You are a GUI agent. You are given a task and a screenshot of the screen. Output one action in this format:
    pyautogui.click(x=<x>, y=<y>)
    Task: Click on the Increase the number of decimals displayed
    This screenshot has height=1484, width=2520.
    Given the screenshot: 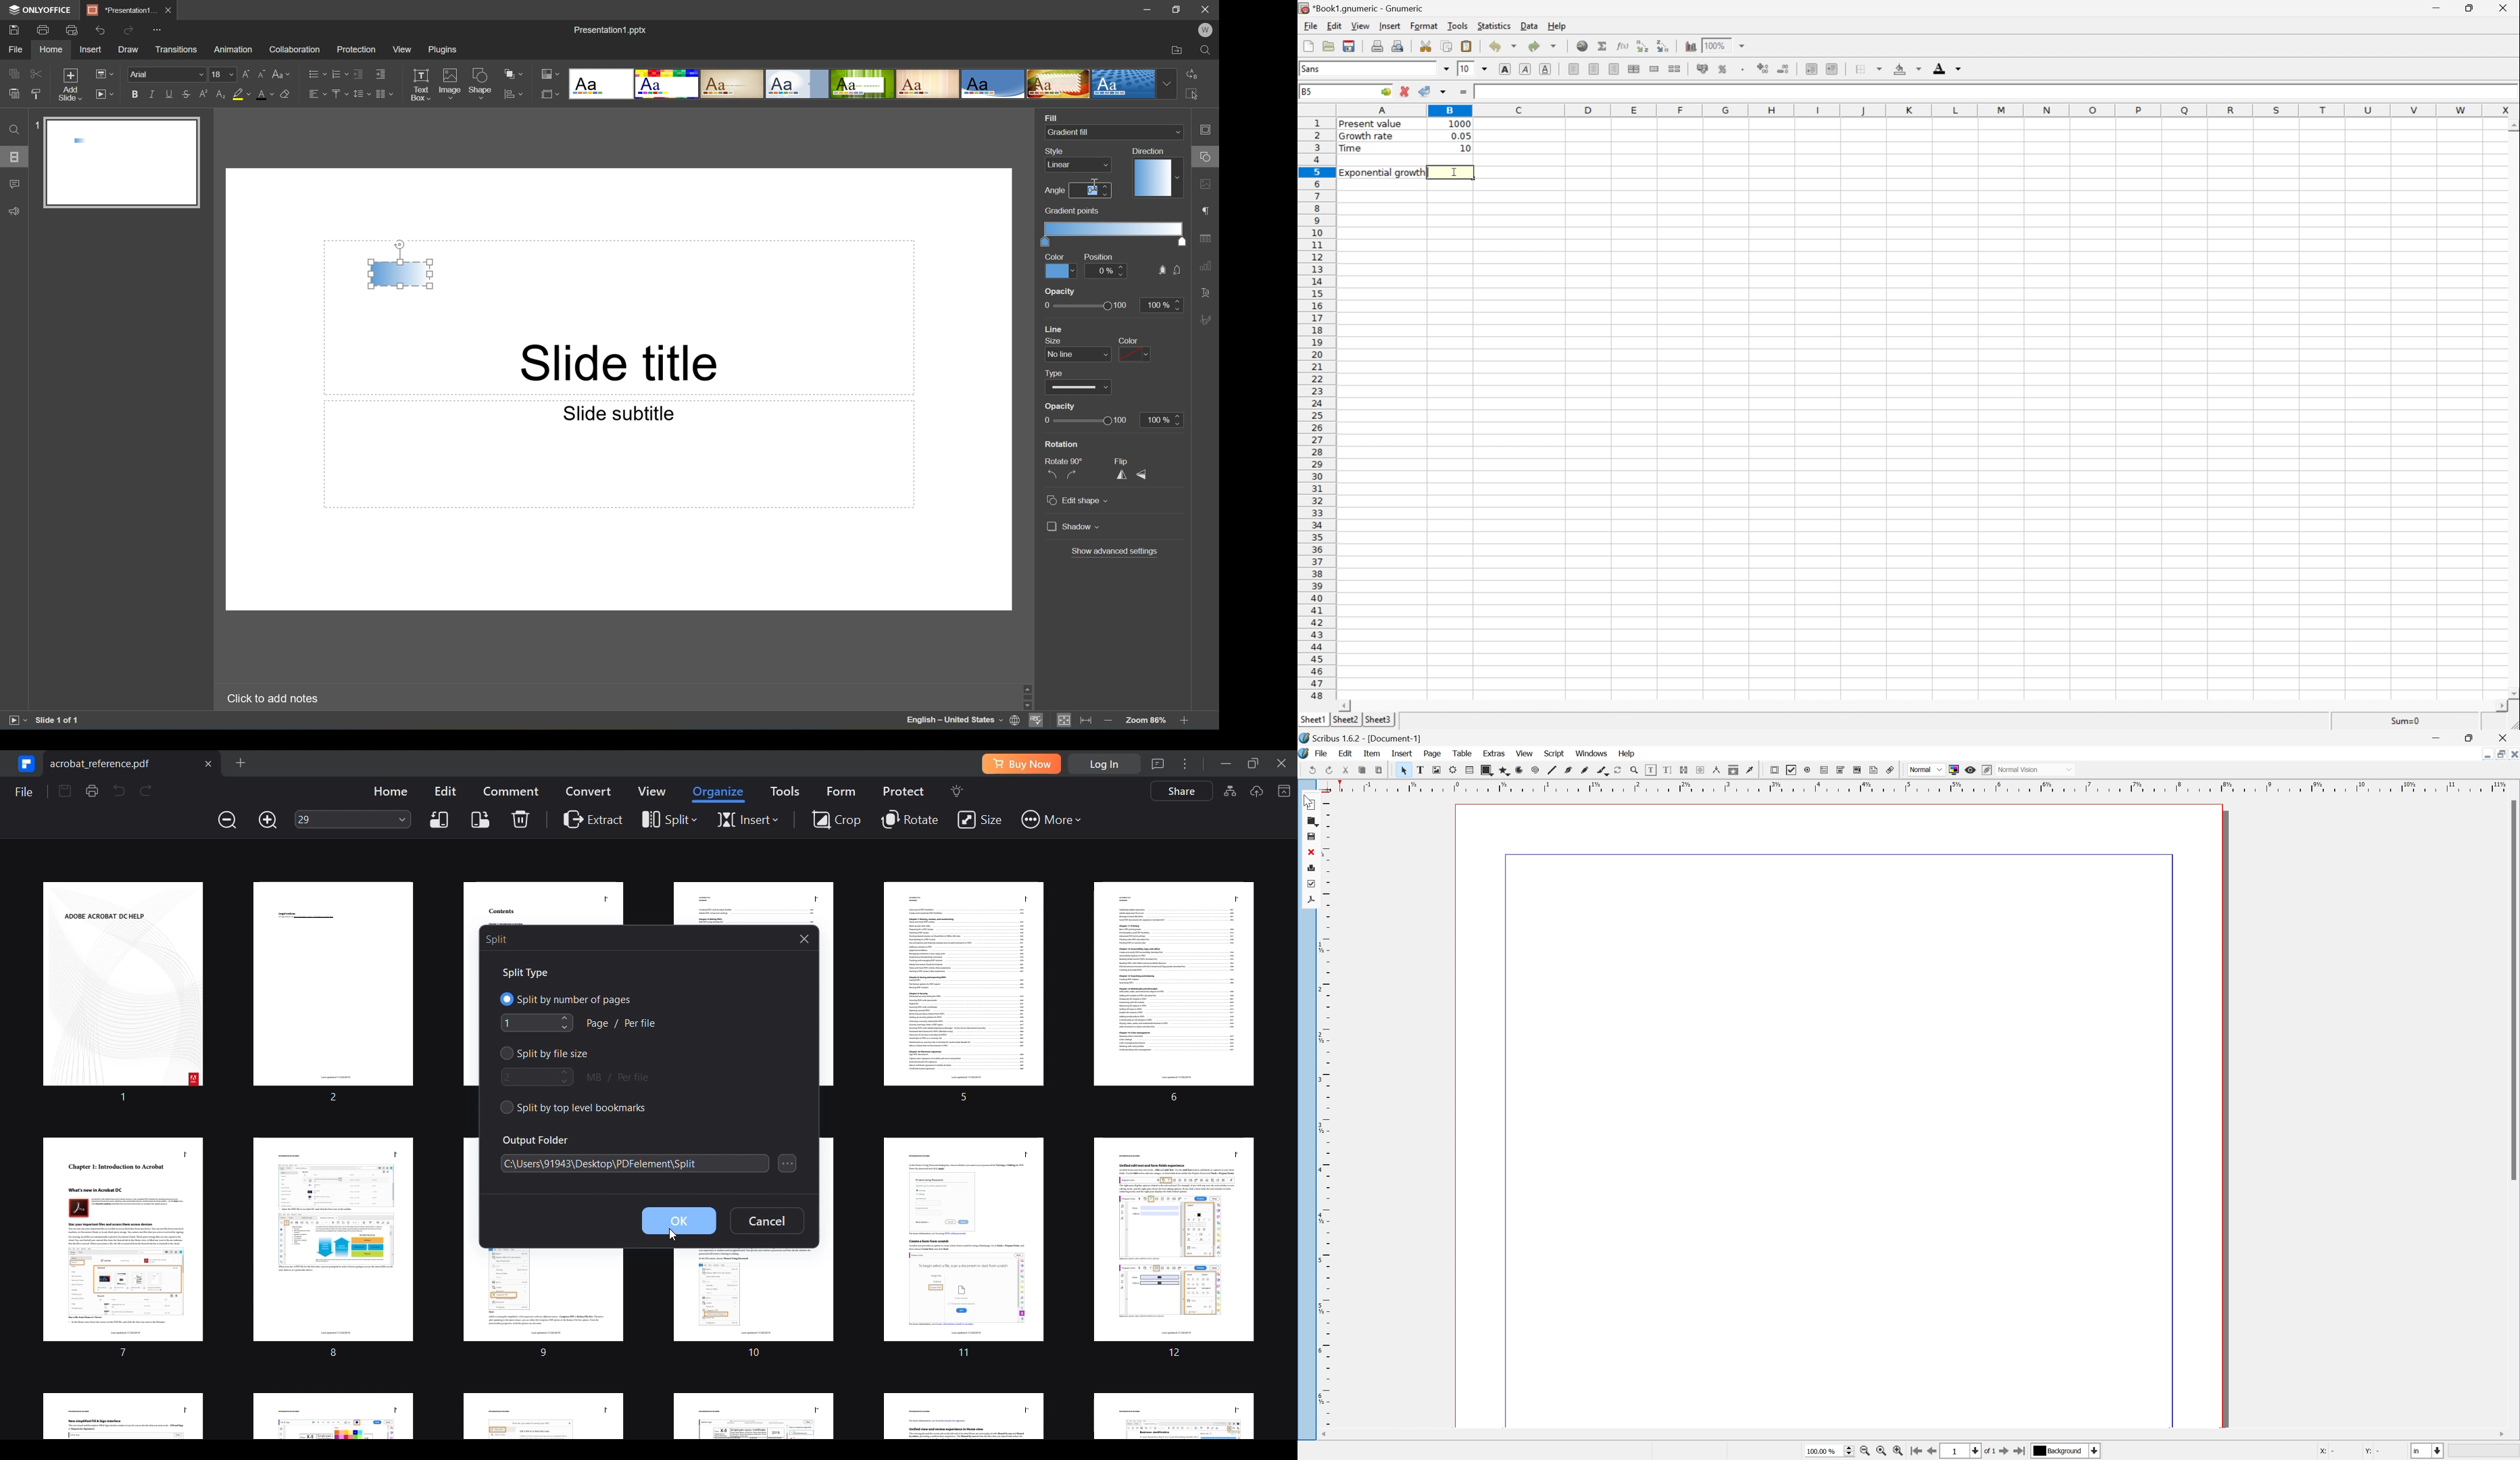 What is the action you would take?
    pyautogui.click(x=1764, y=69)
    